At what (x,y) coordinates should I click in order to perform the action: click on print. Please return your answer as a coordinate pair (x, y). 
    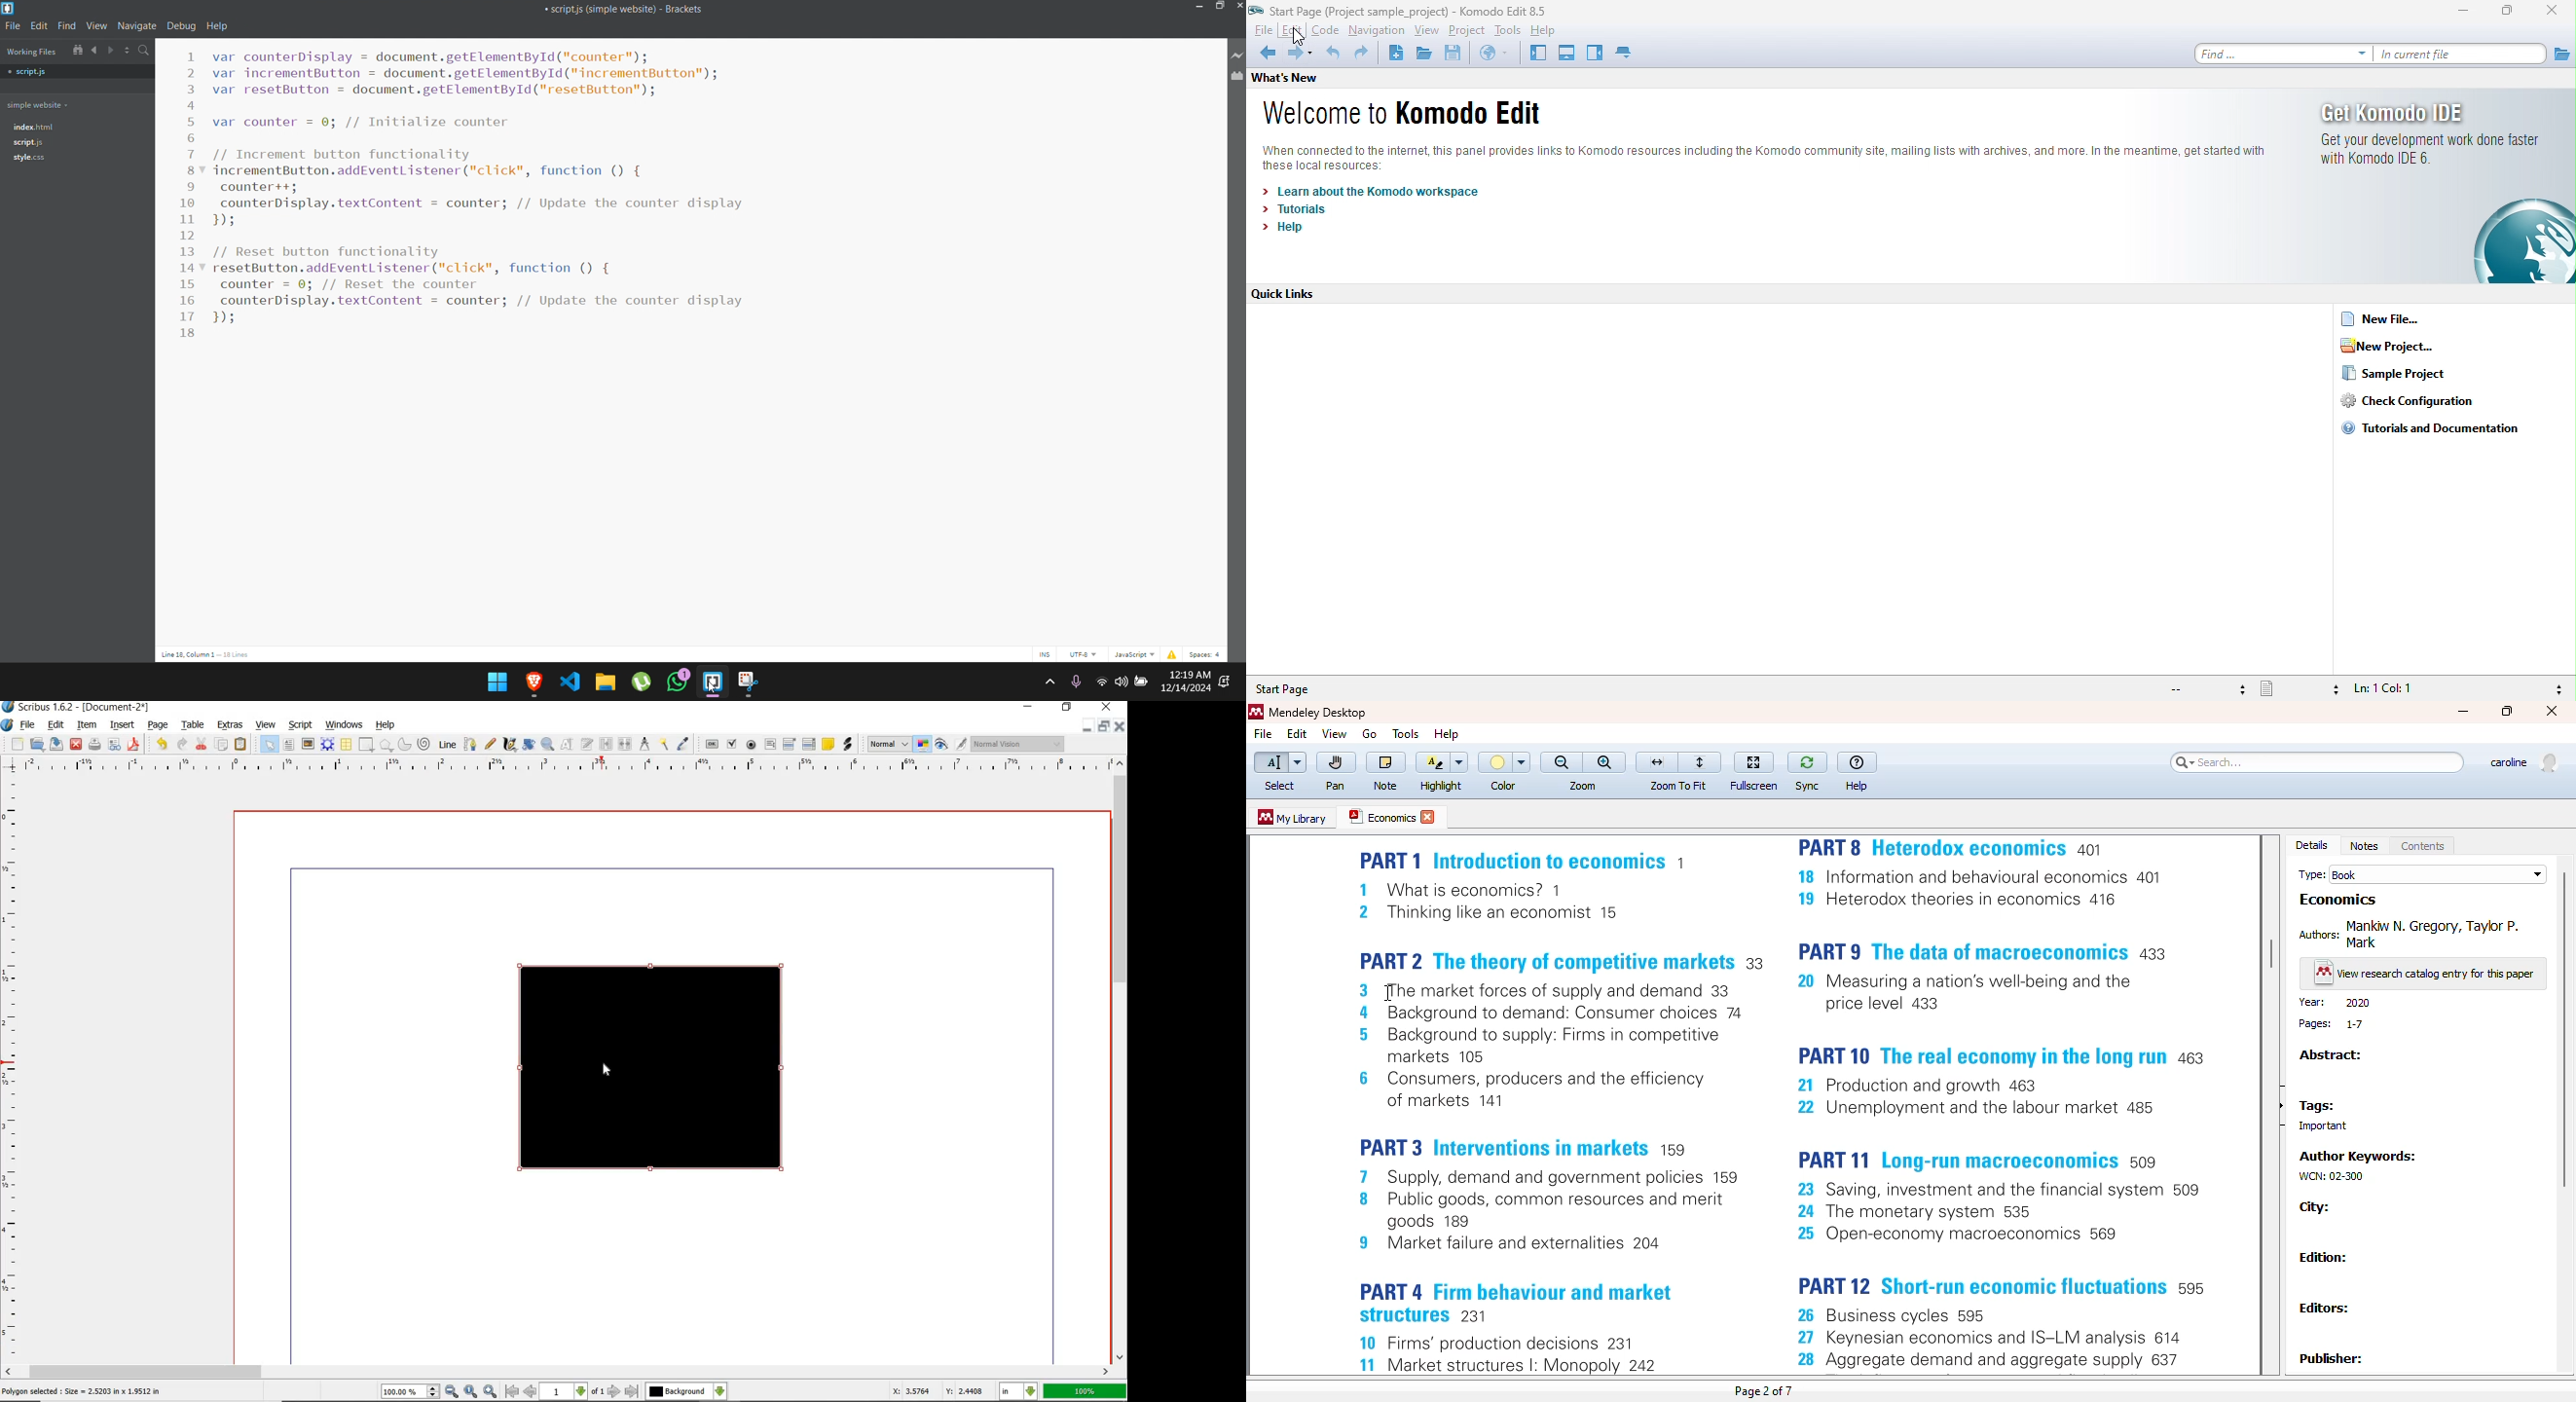
    Looking at the image, I should click on (96, 746).